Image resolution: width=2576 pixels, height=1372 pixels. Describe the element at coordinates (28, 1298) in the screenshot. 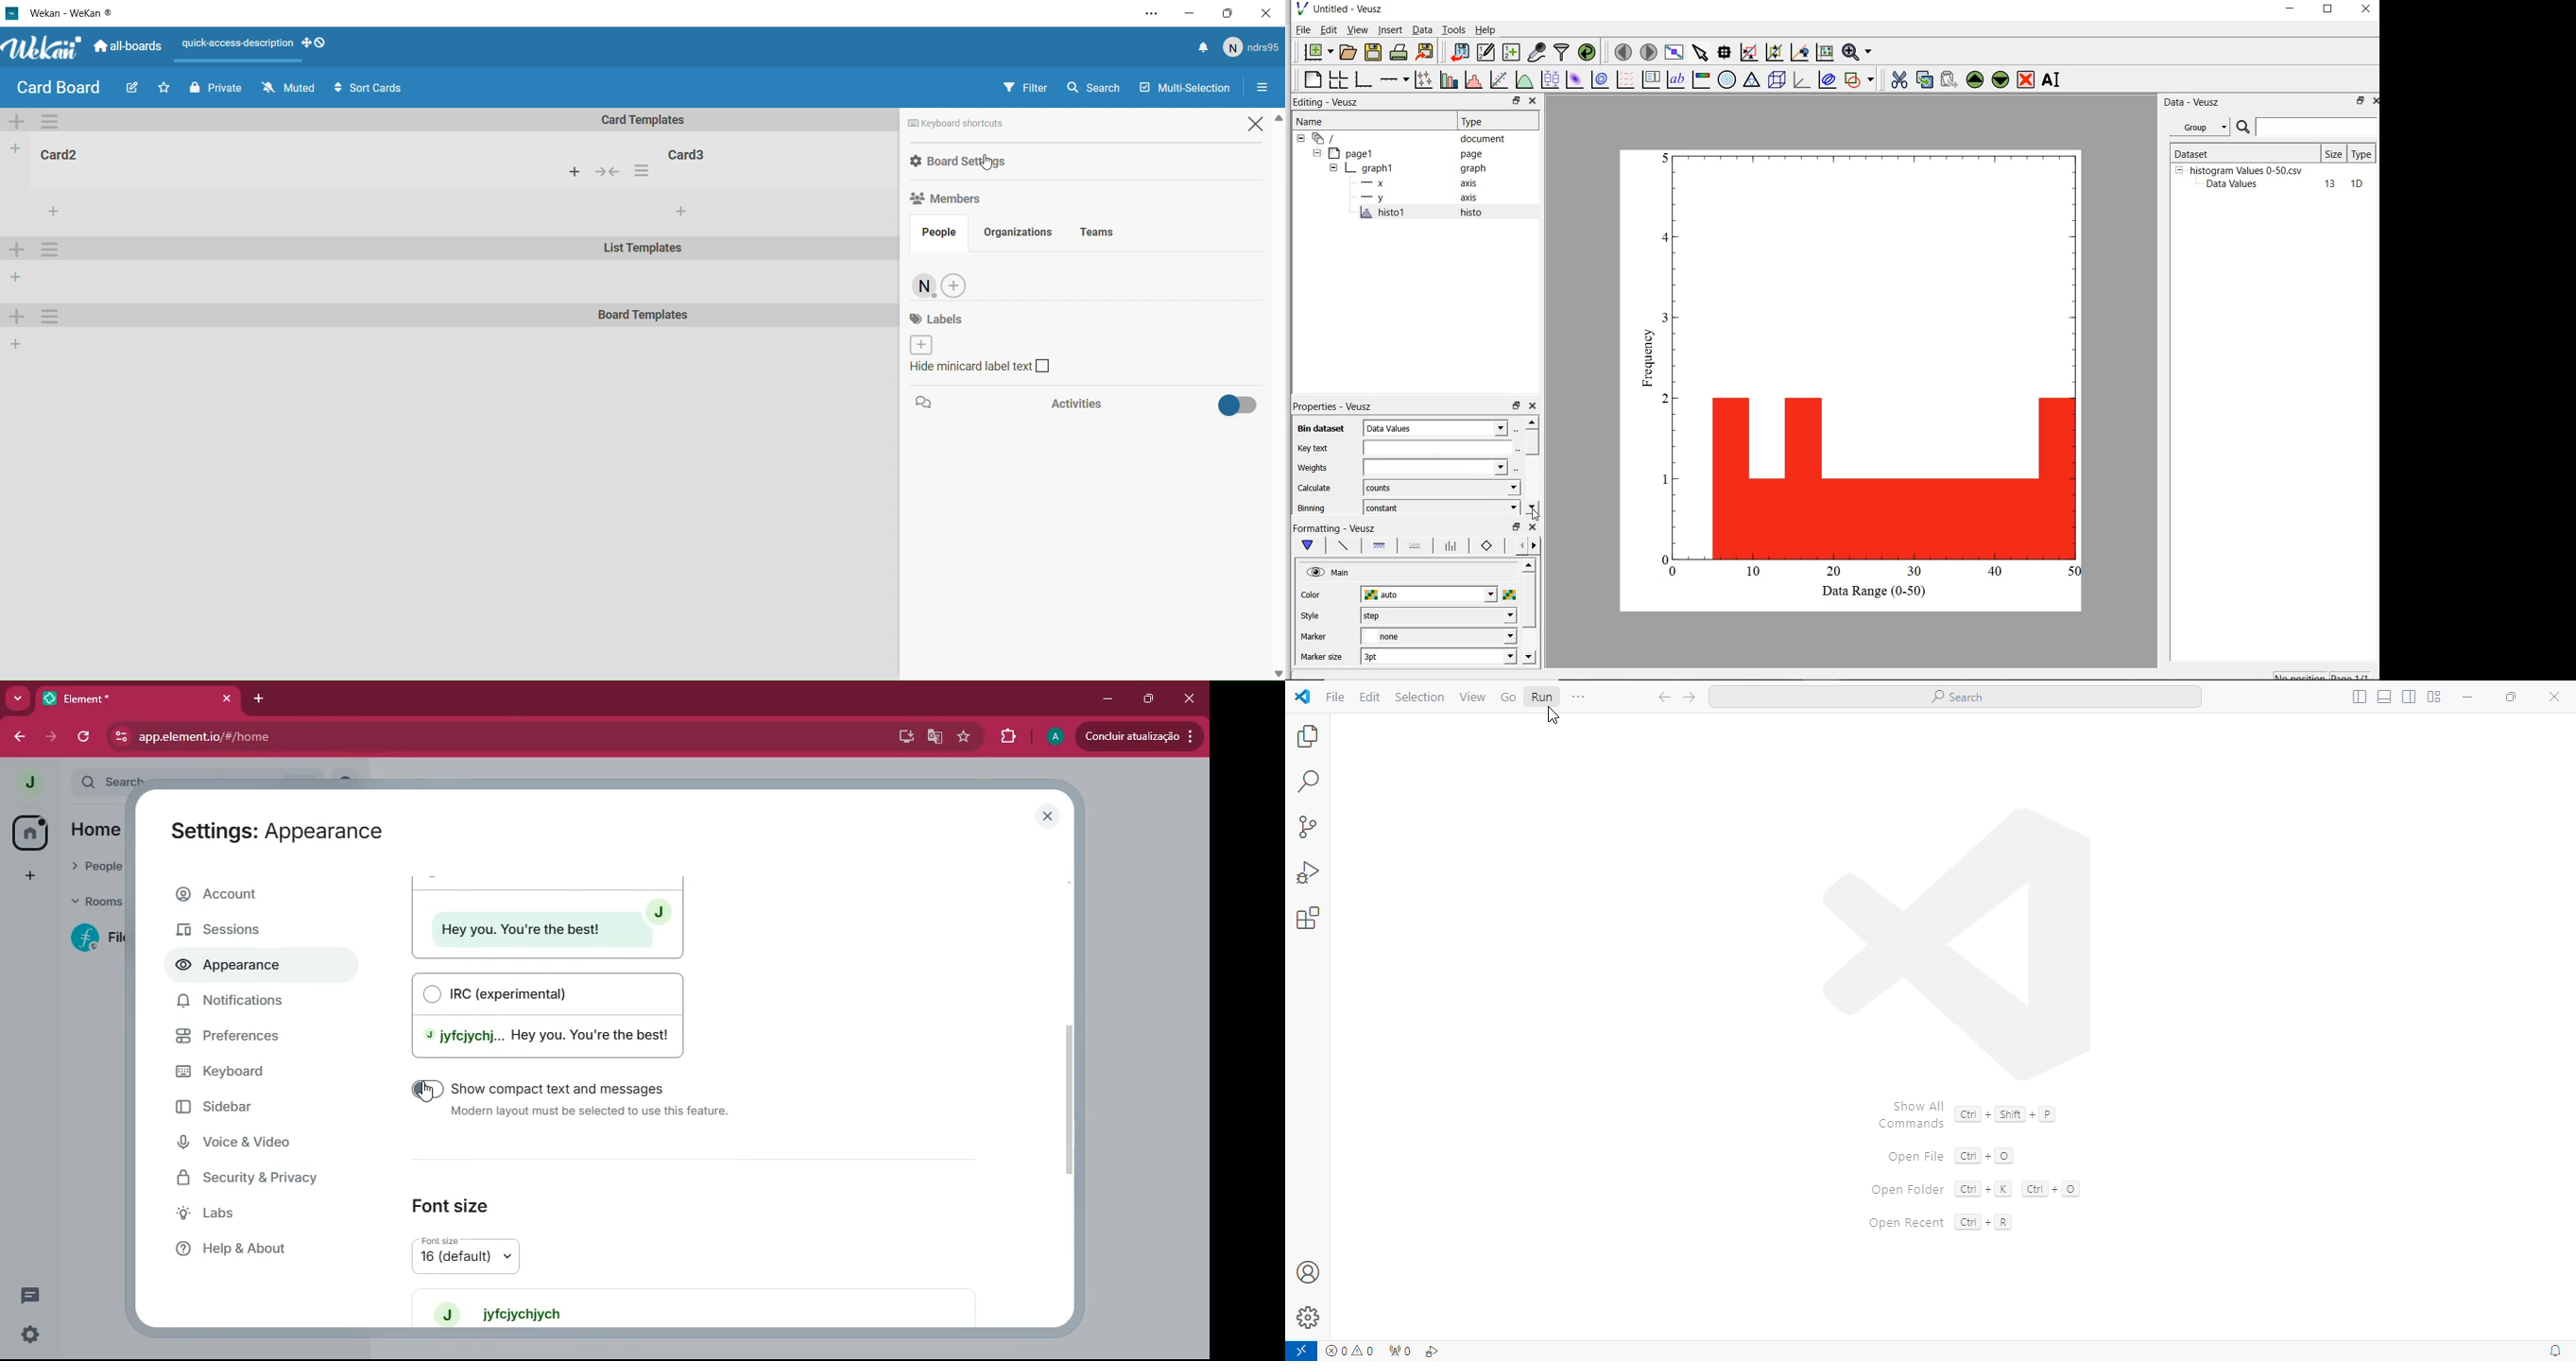

I see `message` at that location.